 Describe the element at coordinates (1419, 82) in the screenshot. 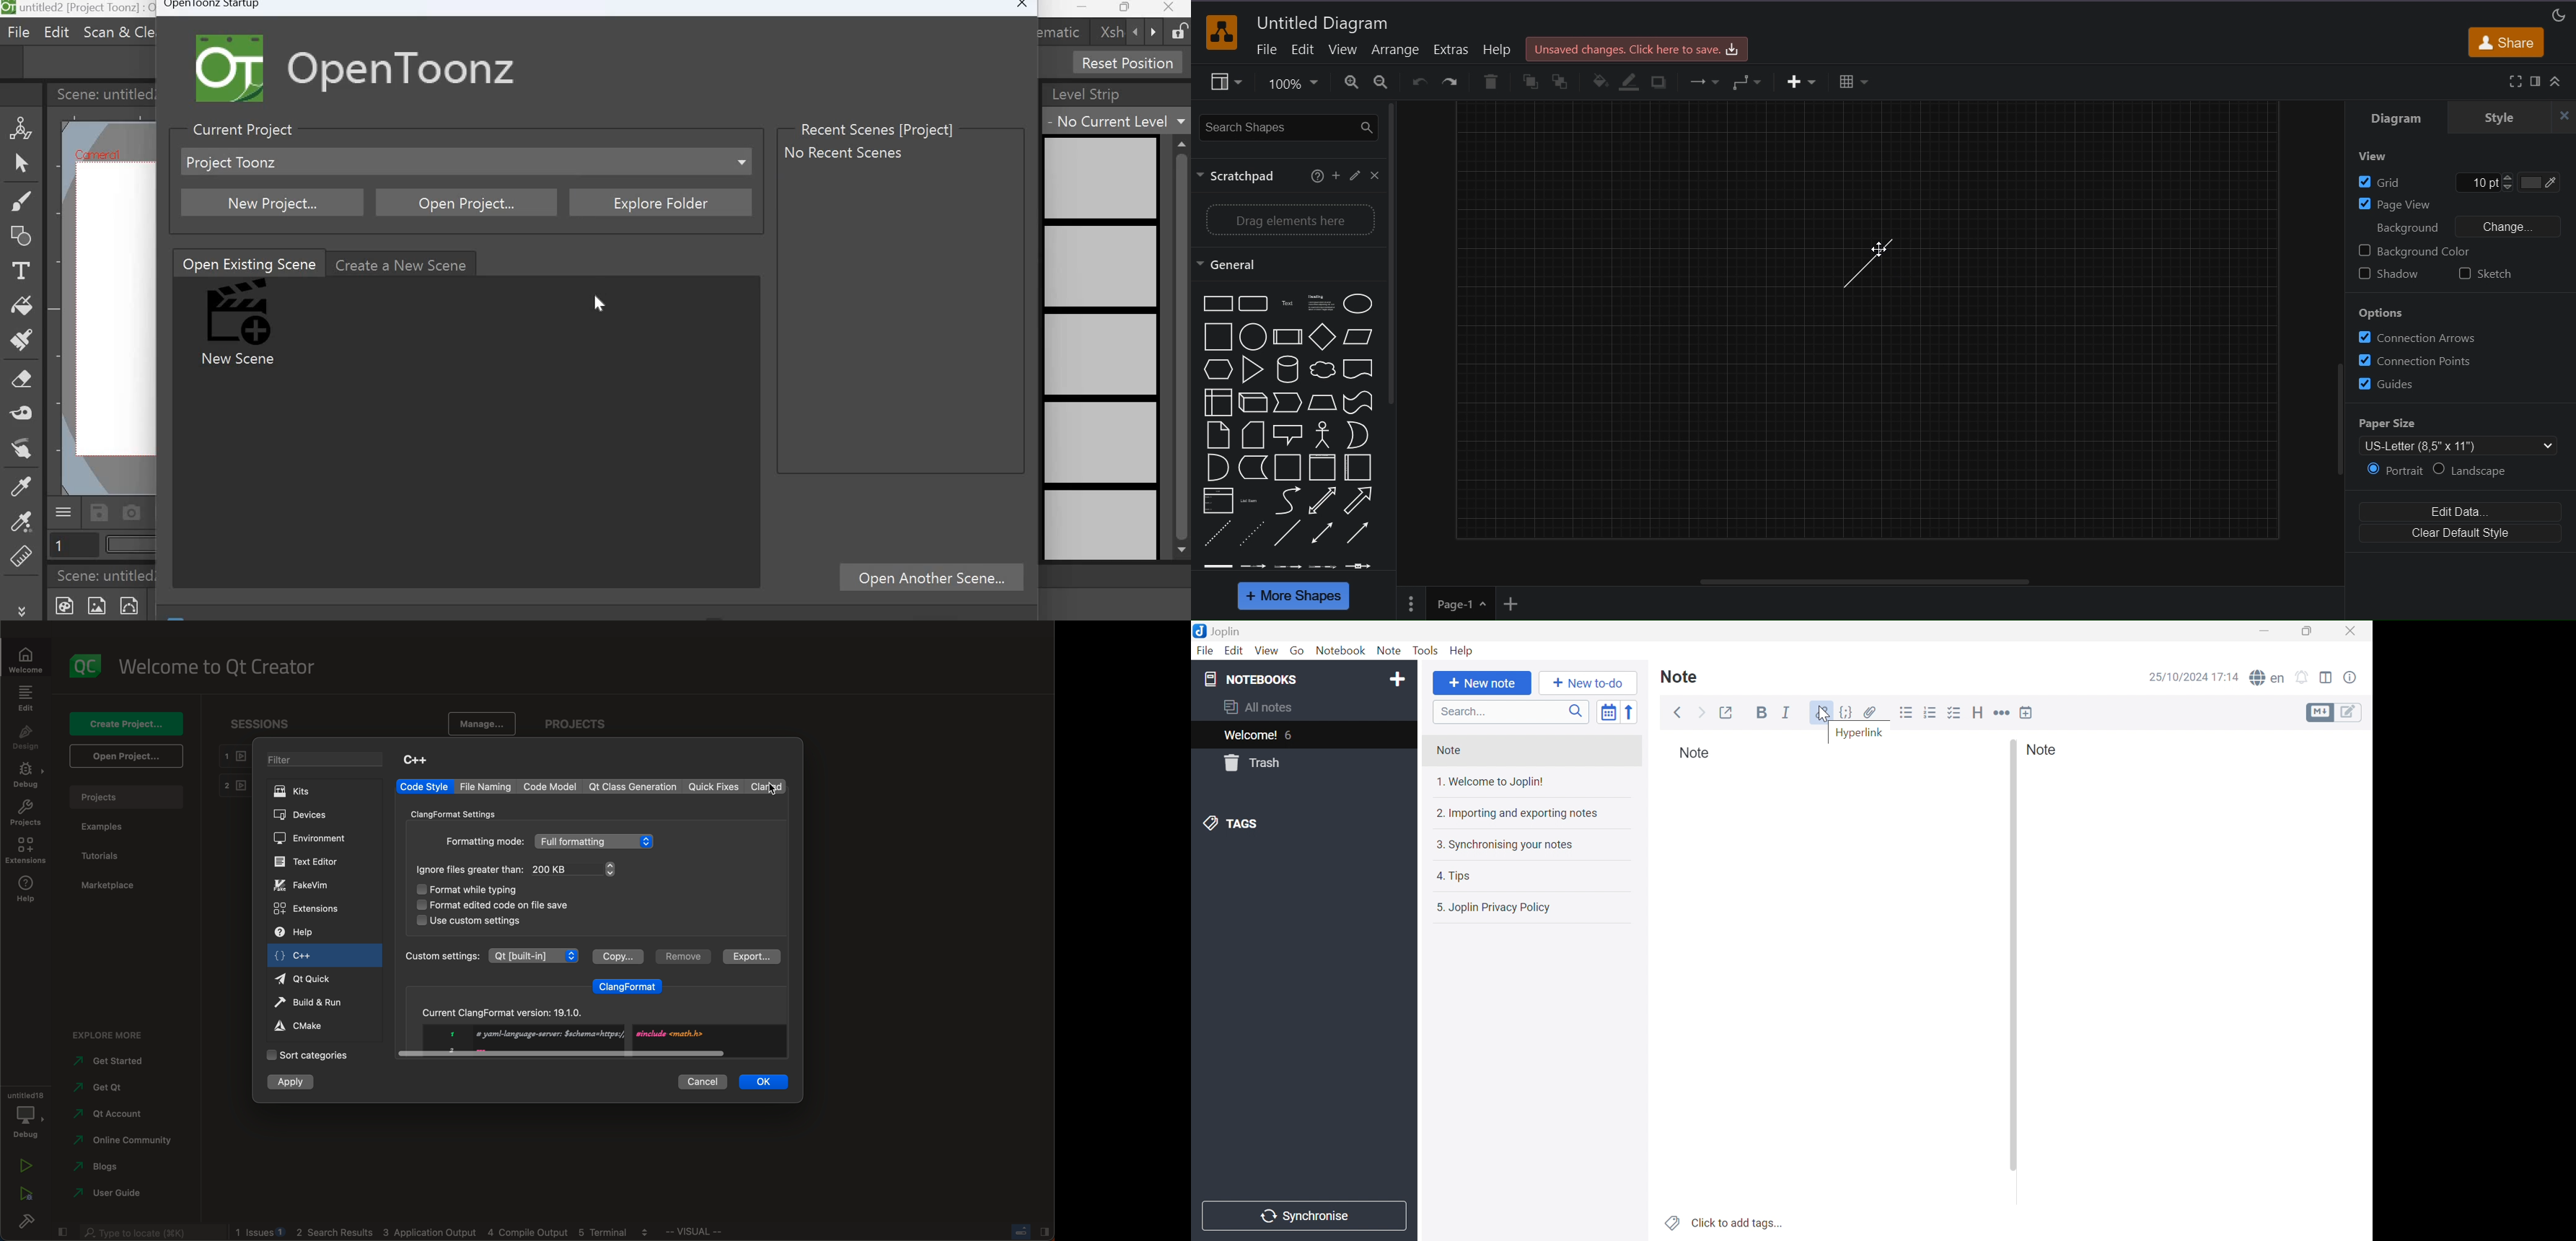

I see `undo` at that location.